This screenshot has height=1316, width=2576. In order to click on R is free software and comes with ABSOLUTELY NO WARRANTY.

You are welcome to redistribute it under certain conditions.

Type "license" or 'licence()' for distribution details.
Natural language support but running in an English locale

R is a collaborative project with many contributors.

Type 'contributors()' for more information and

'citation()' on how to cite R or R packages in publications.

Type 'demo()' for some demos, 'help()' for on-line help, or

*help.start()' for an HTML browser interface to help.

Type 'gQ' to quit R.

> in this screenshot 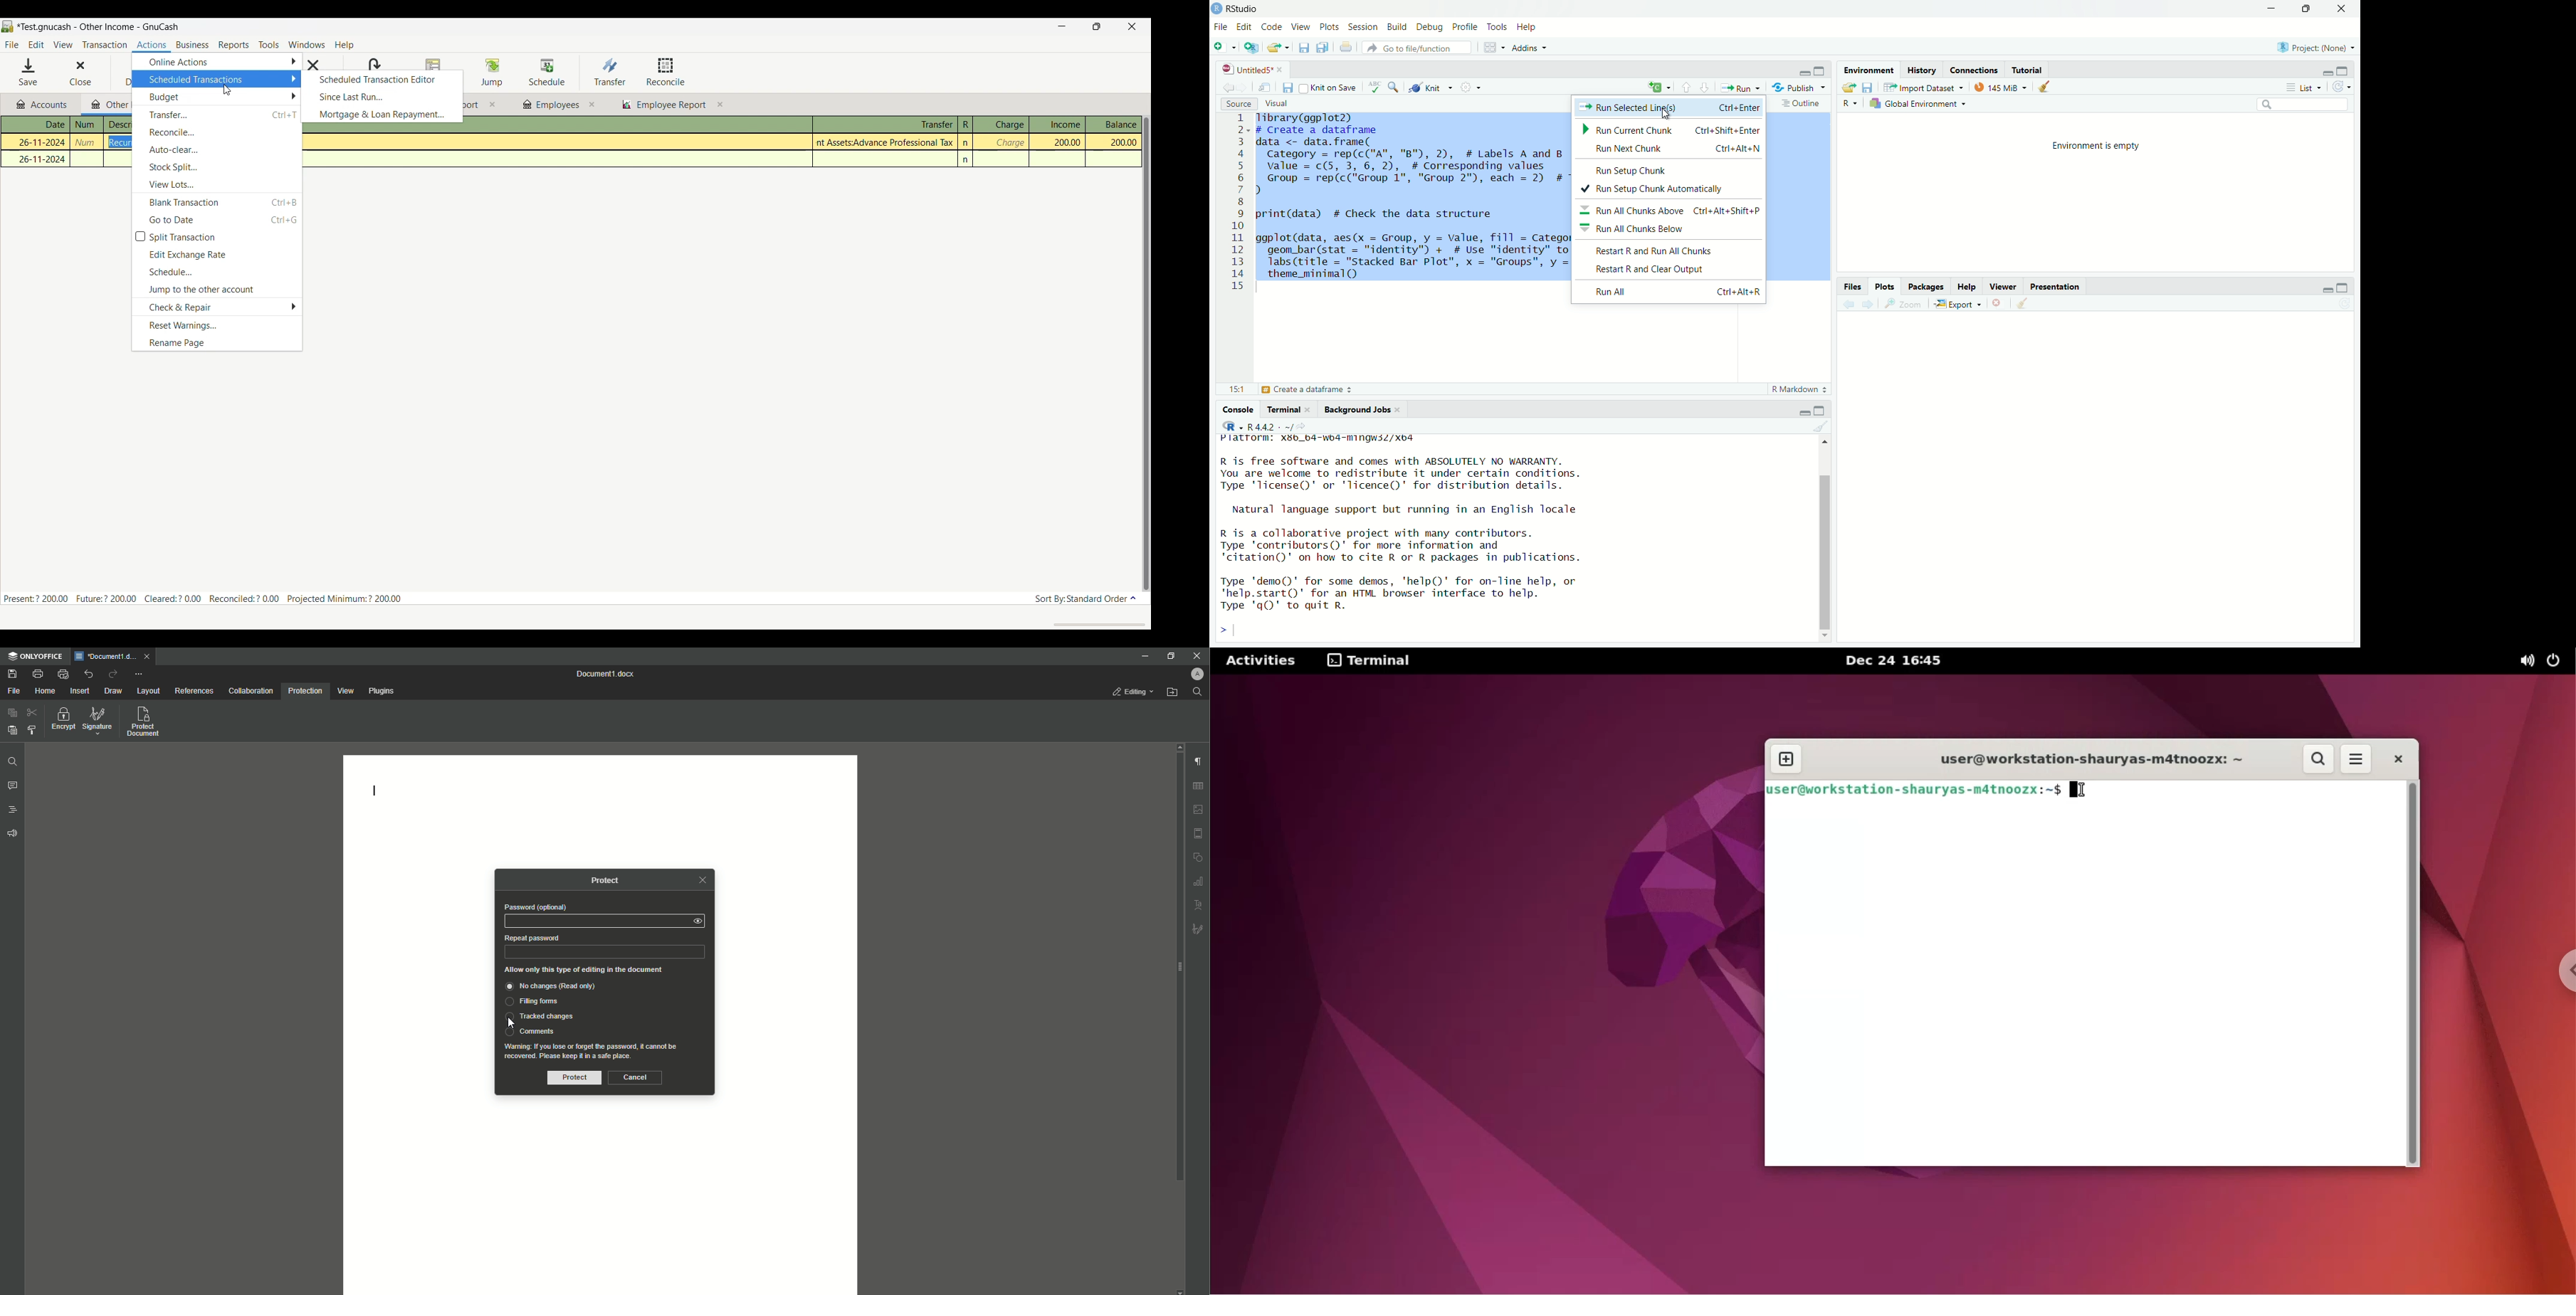, I will do `click(1425, 549)`.